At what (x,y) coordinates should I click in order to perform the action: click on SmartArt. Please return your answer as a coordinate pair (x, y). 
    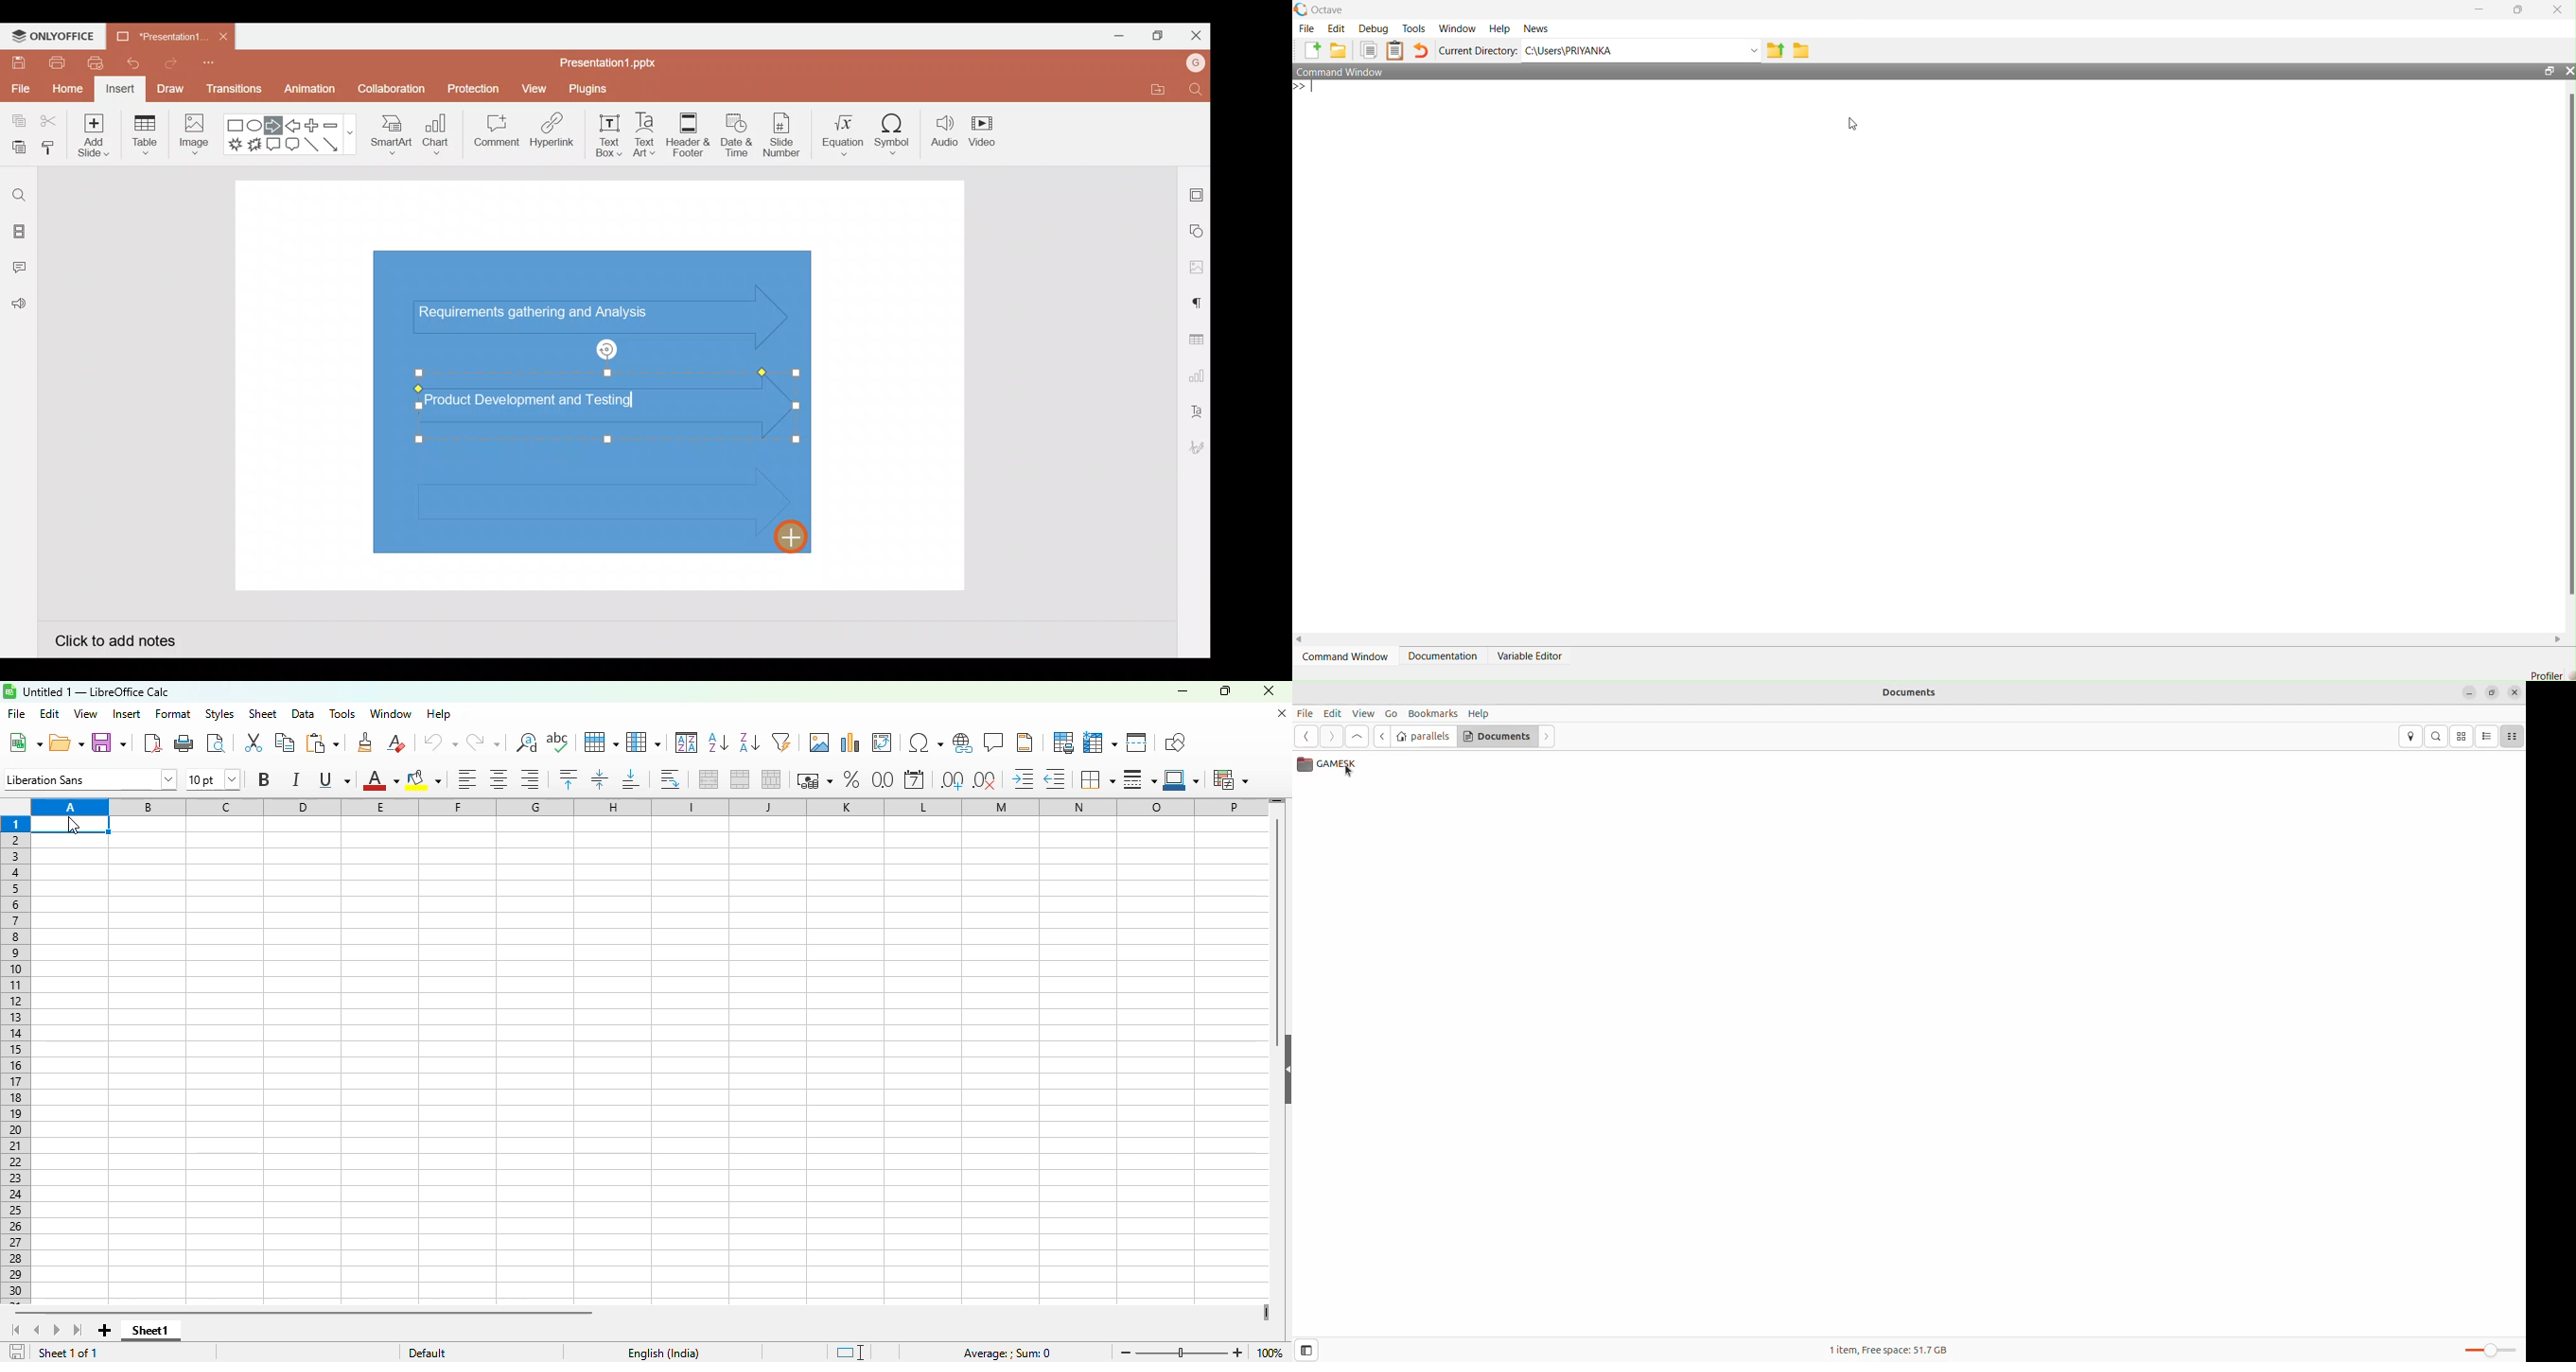
    Looking at the image, I should click on (390, 132).